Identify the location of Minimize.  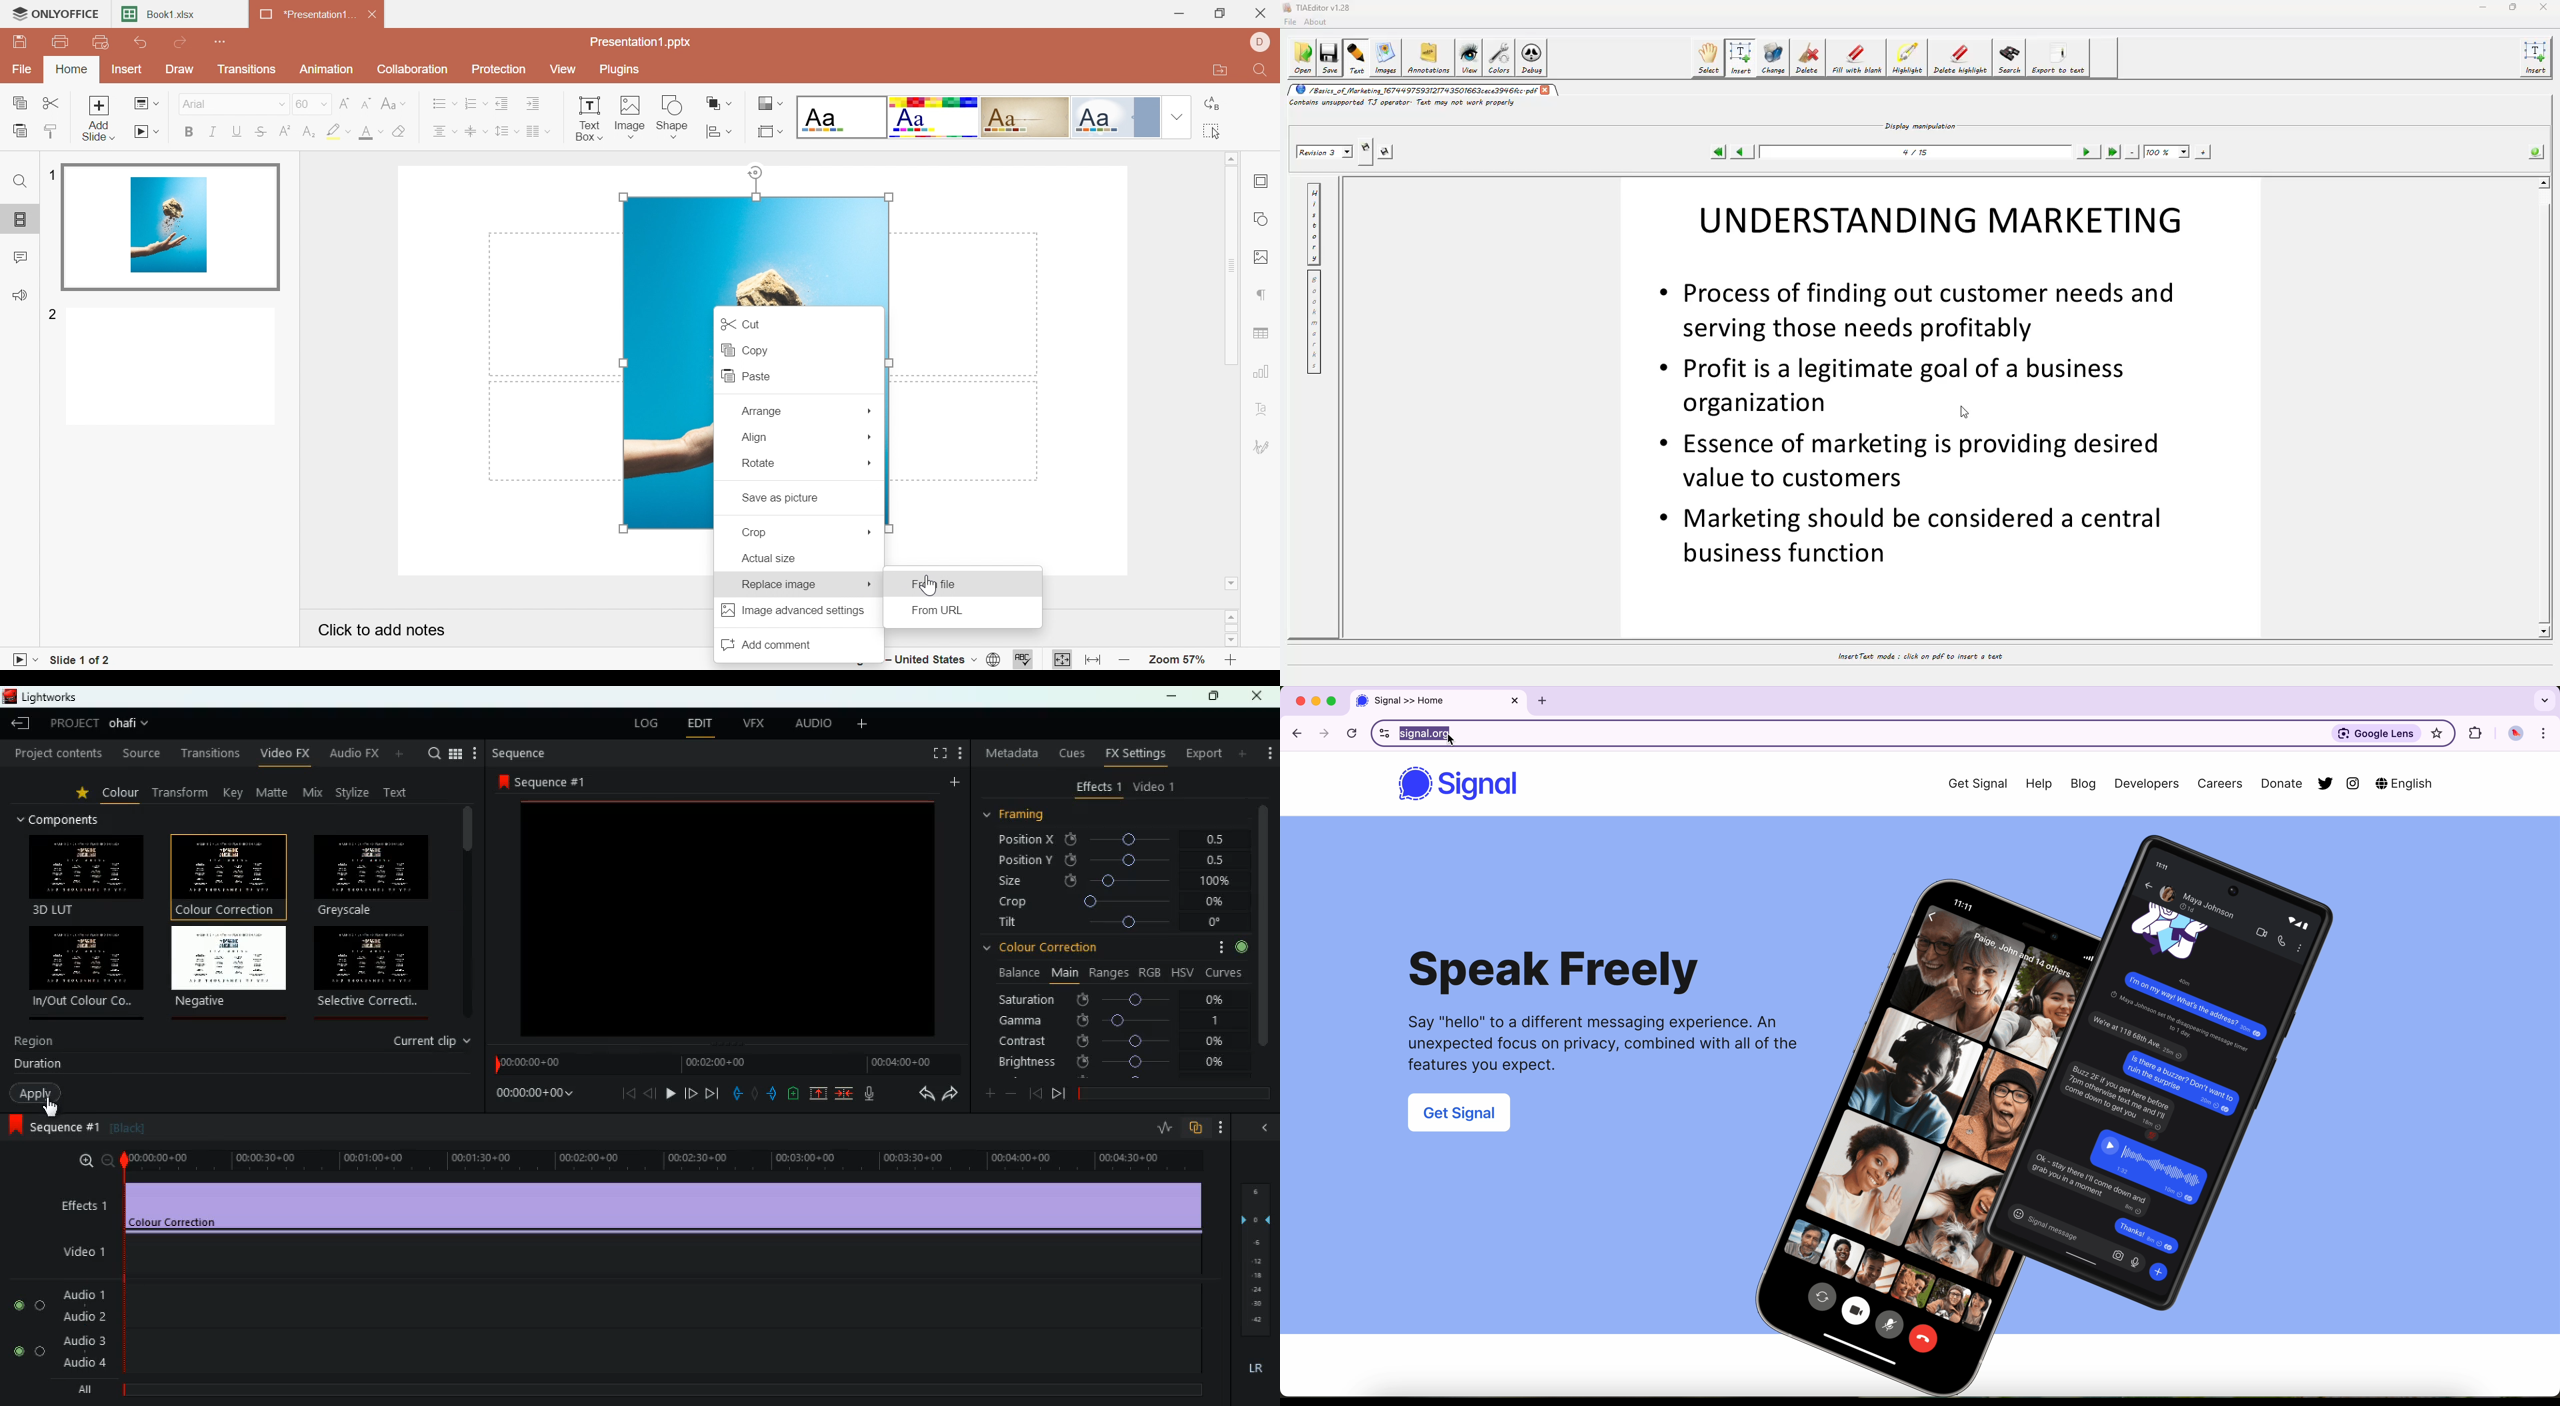
(1178, 13).